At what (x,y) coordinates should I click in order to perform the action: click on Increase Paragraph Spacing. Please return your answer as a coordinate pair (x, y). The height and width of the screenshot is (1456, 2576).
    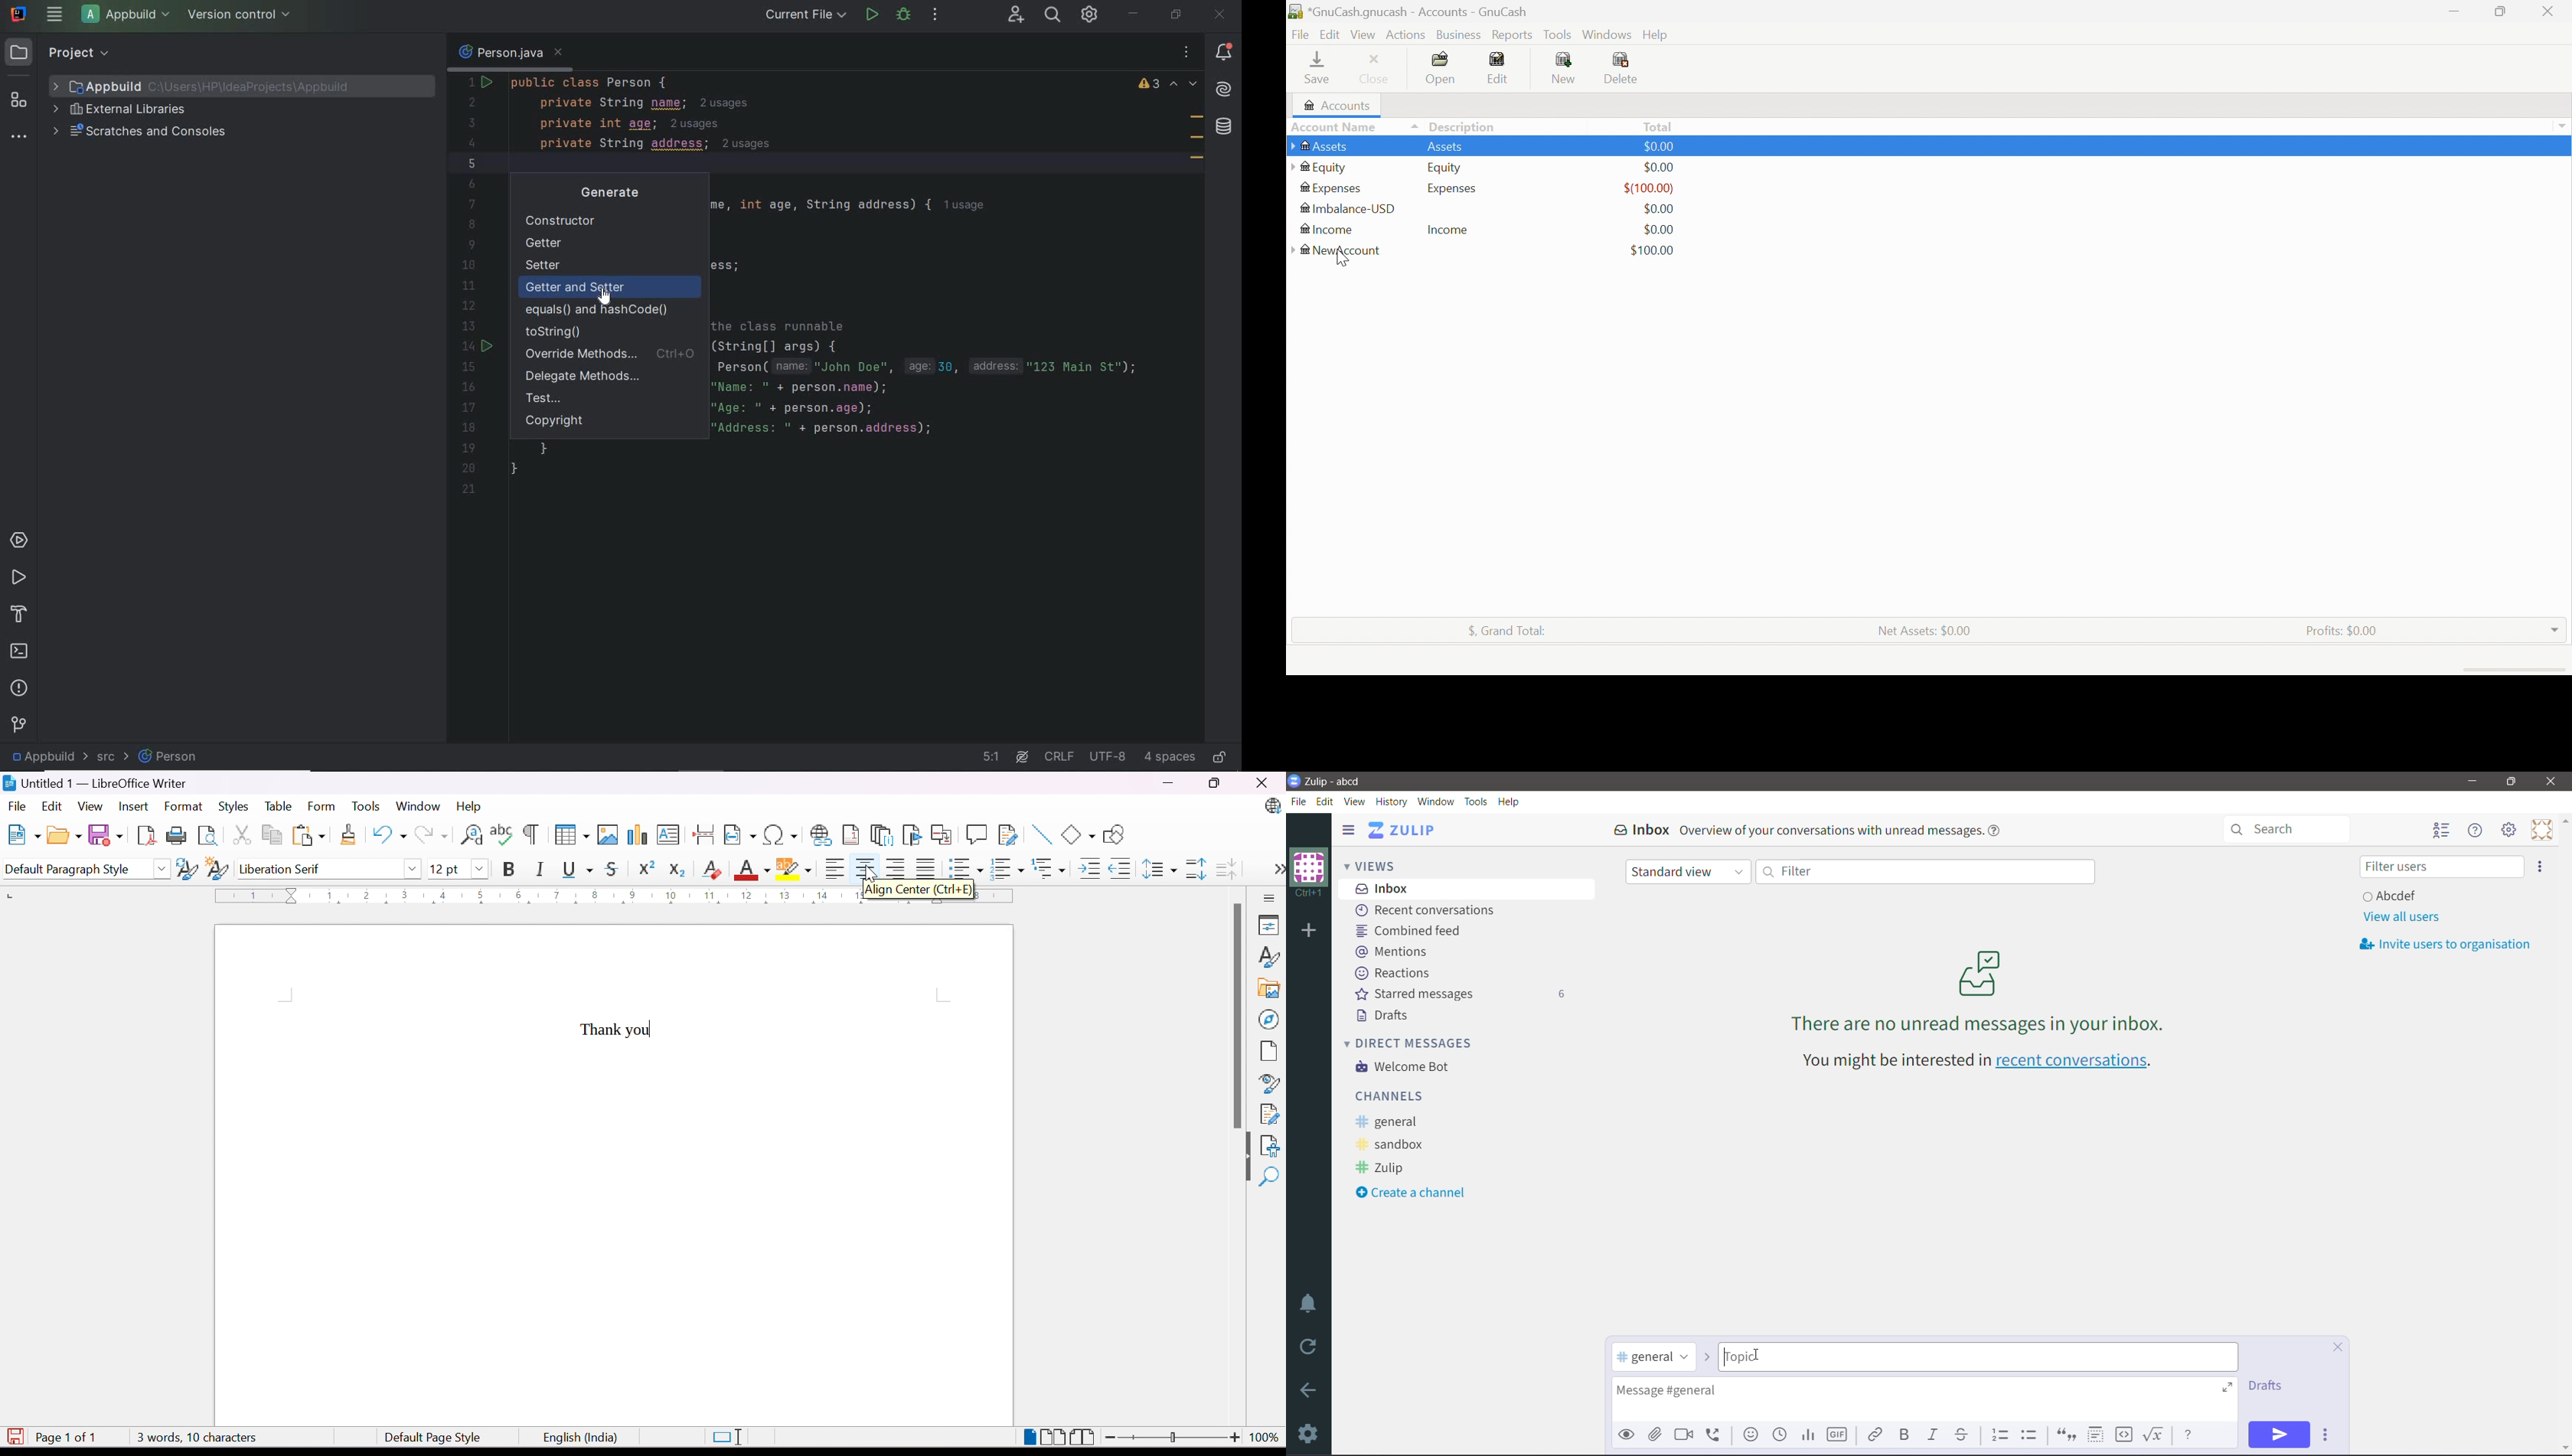
    Looking at the image, I should click on (1193, 868).